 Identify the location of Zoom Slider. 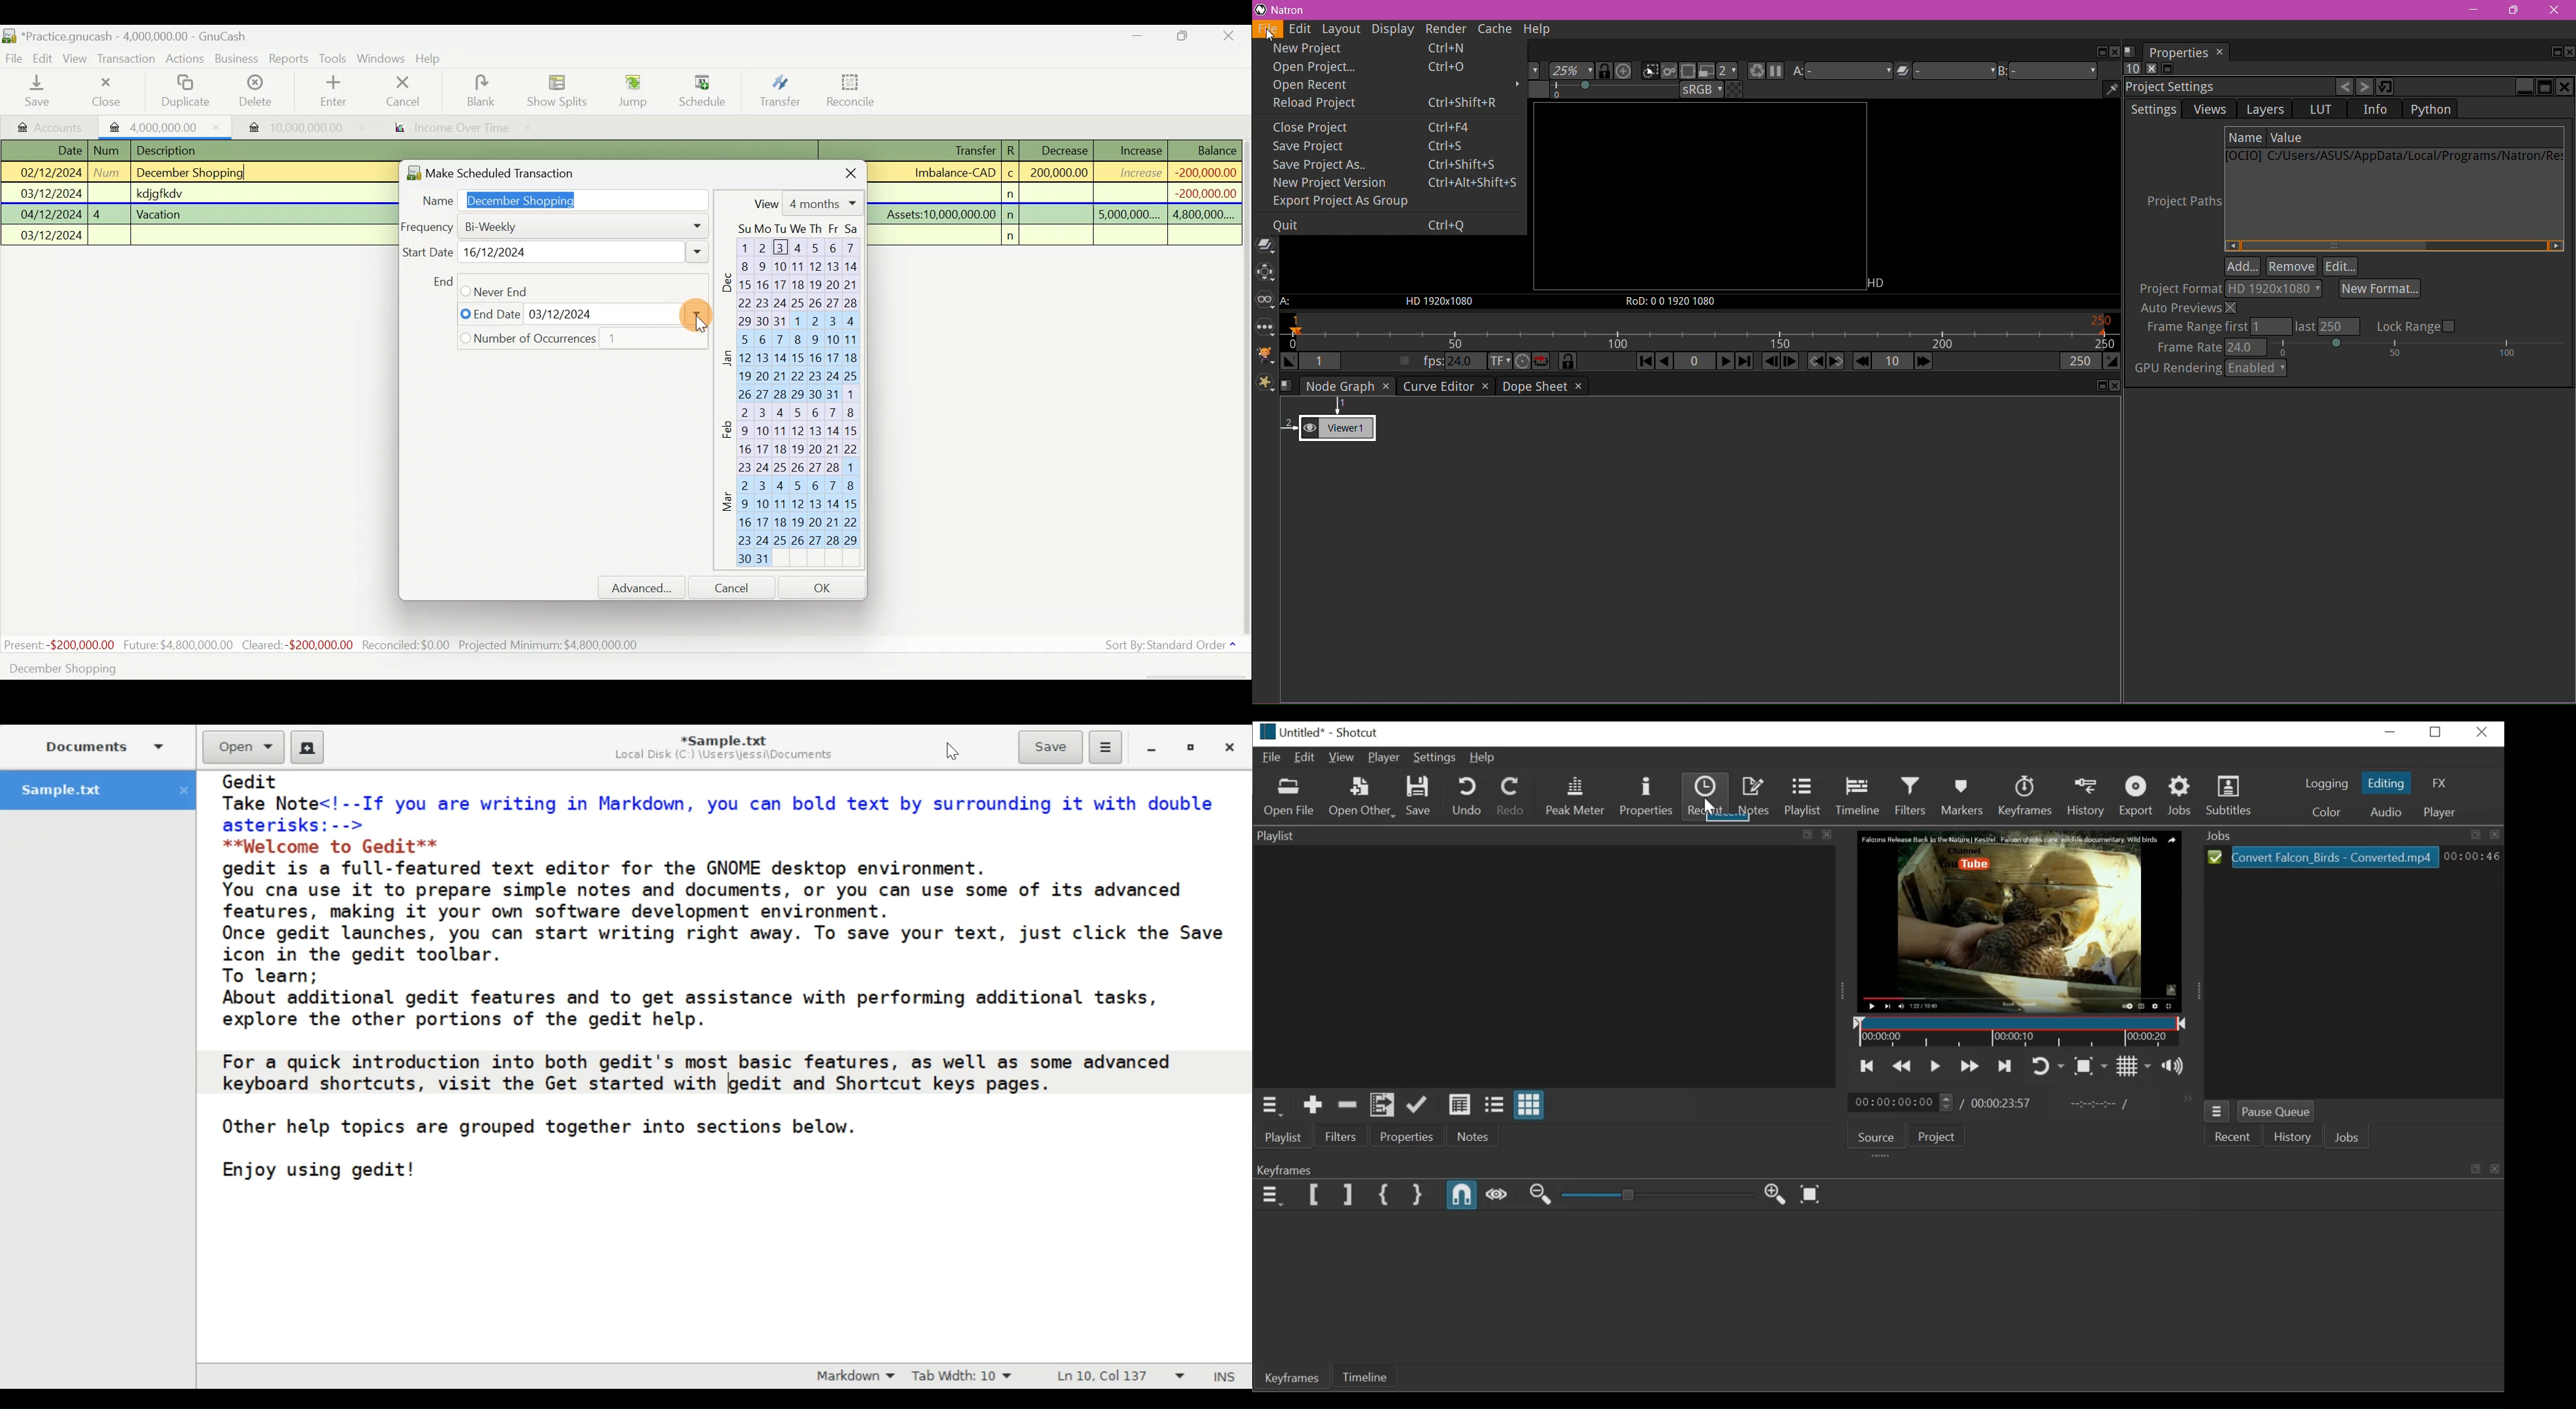
(1659, 1194).